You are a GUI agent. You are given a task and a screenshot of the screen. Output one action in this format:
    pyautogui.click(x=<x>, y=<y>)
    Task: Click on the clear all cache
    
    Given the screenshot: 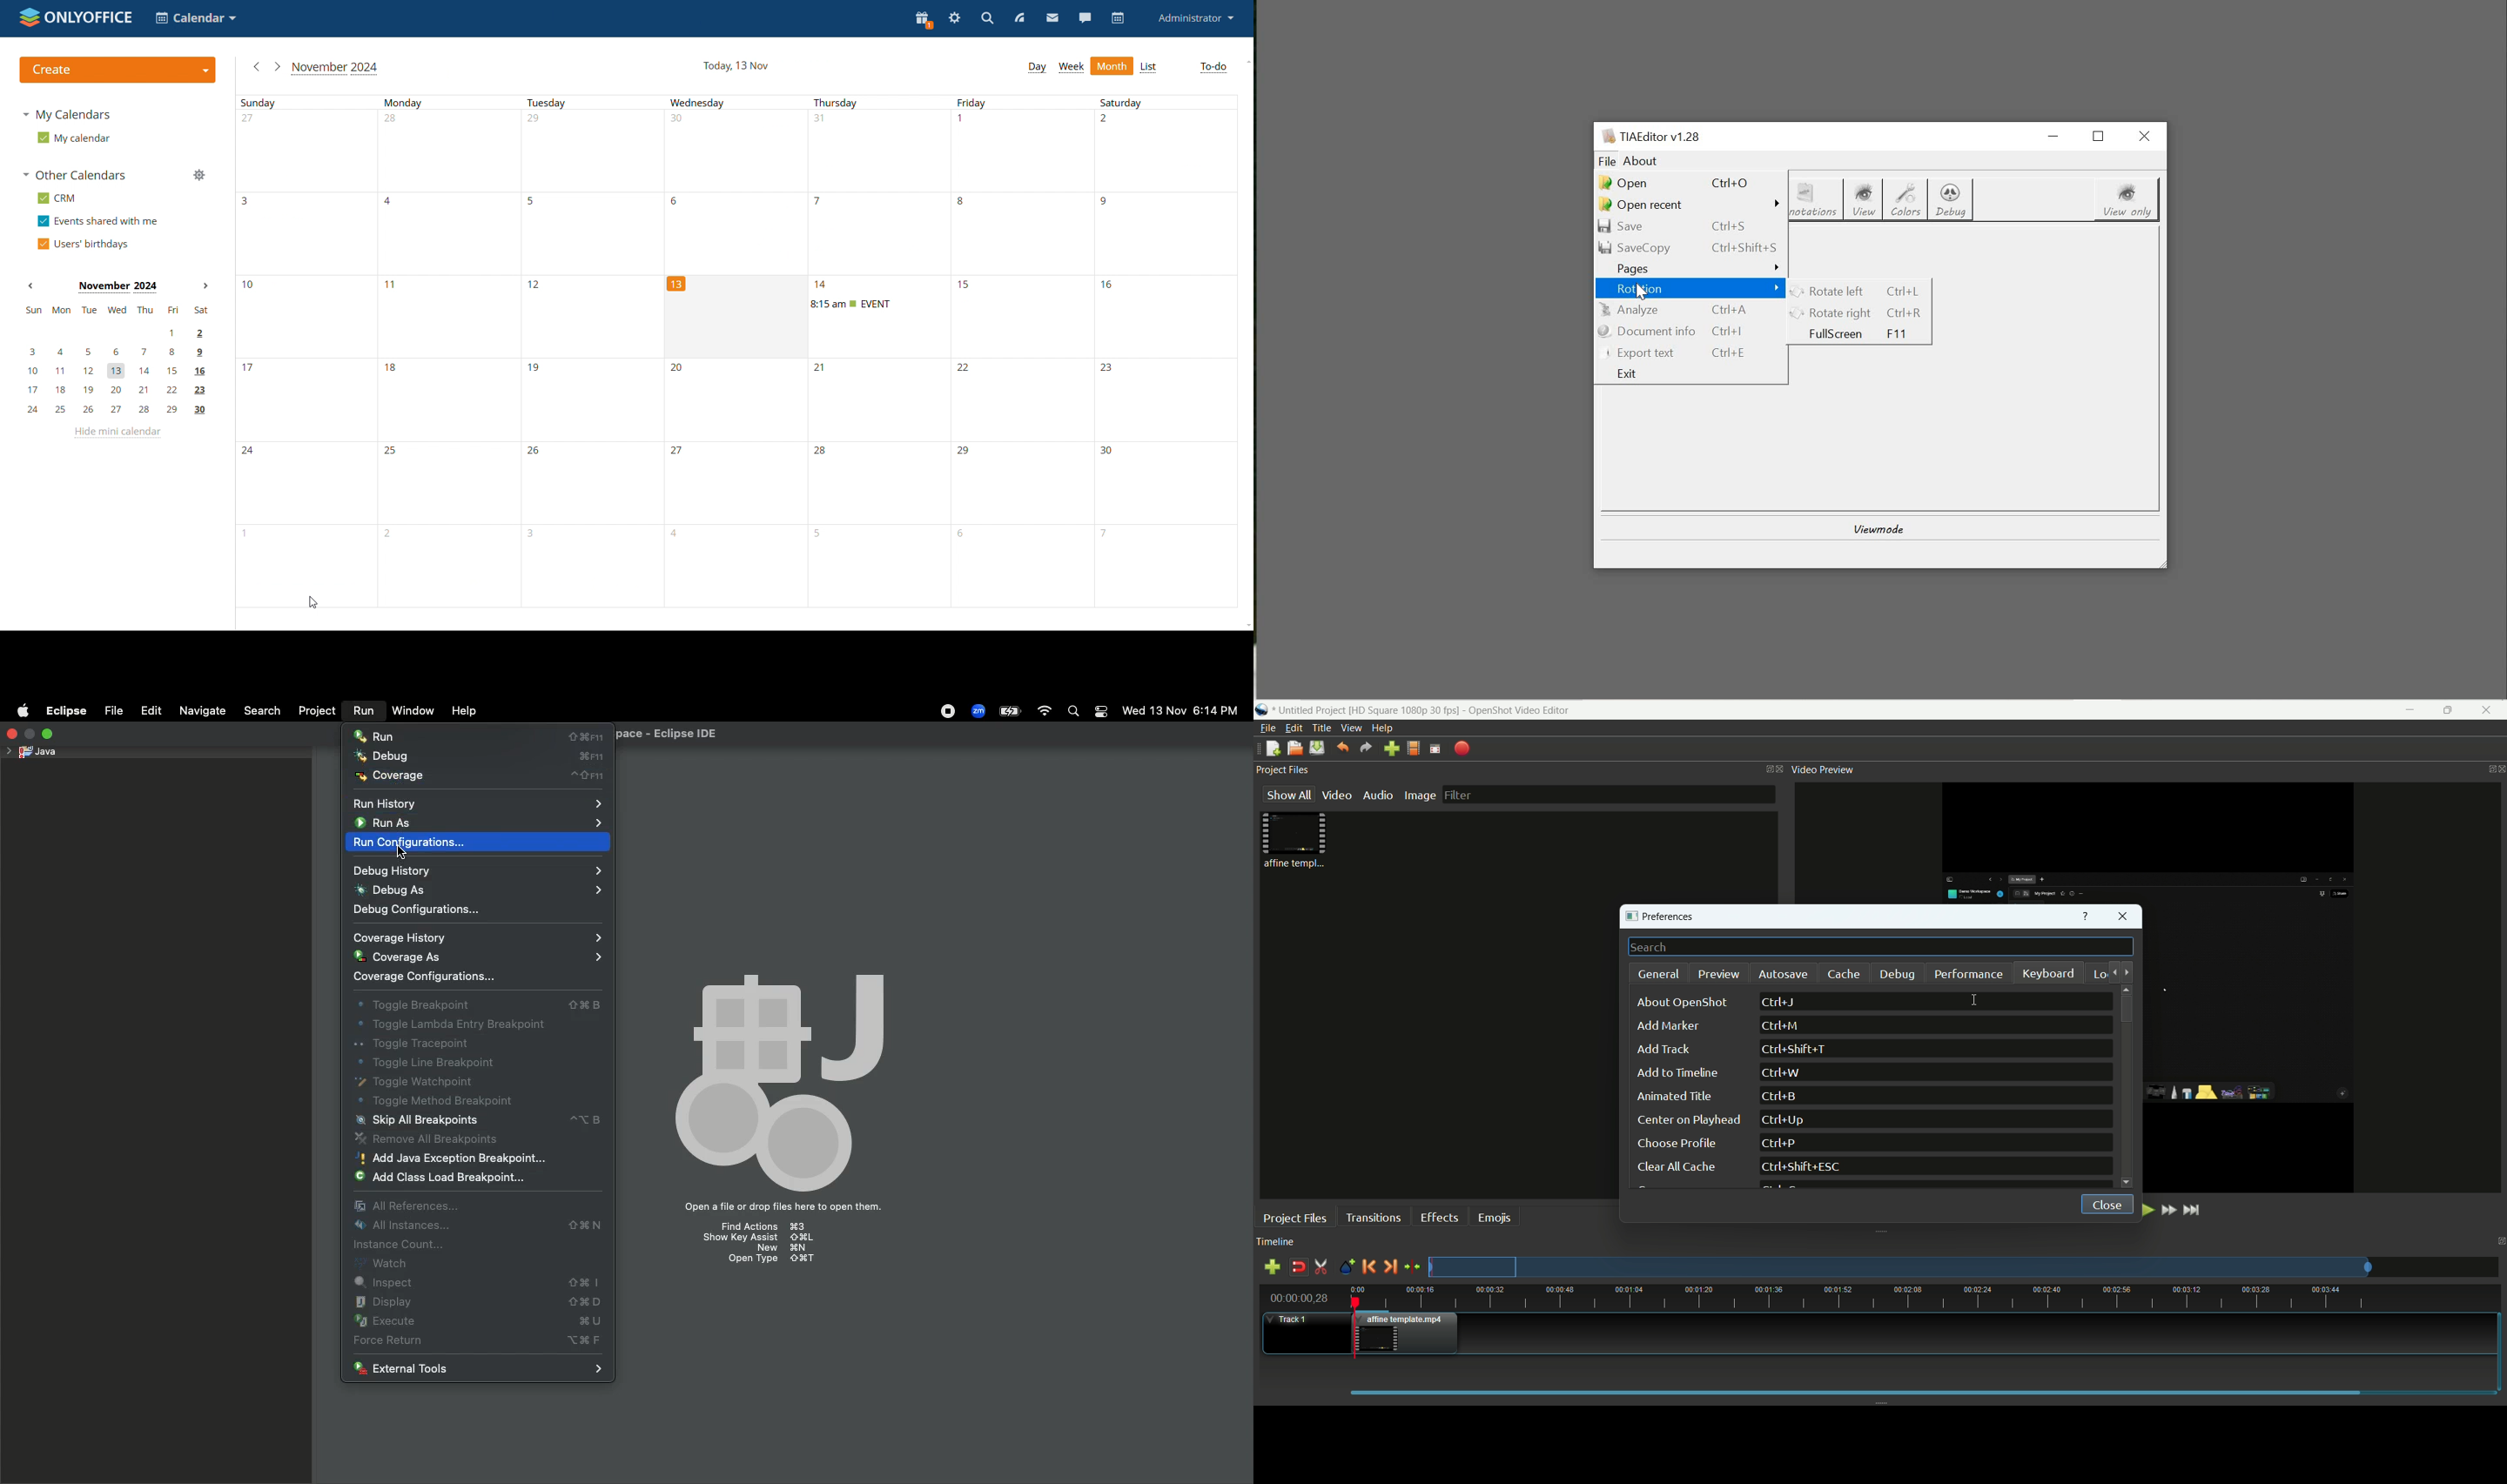 What is the action you would take?
    pyautogui.click(x=1675, y=1168)
    